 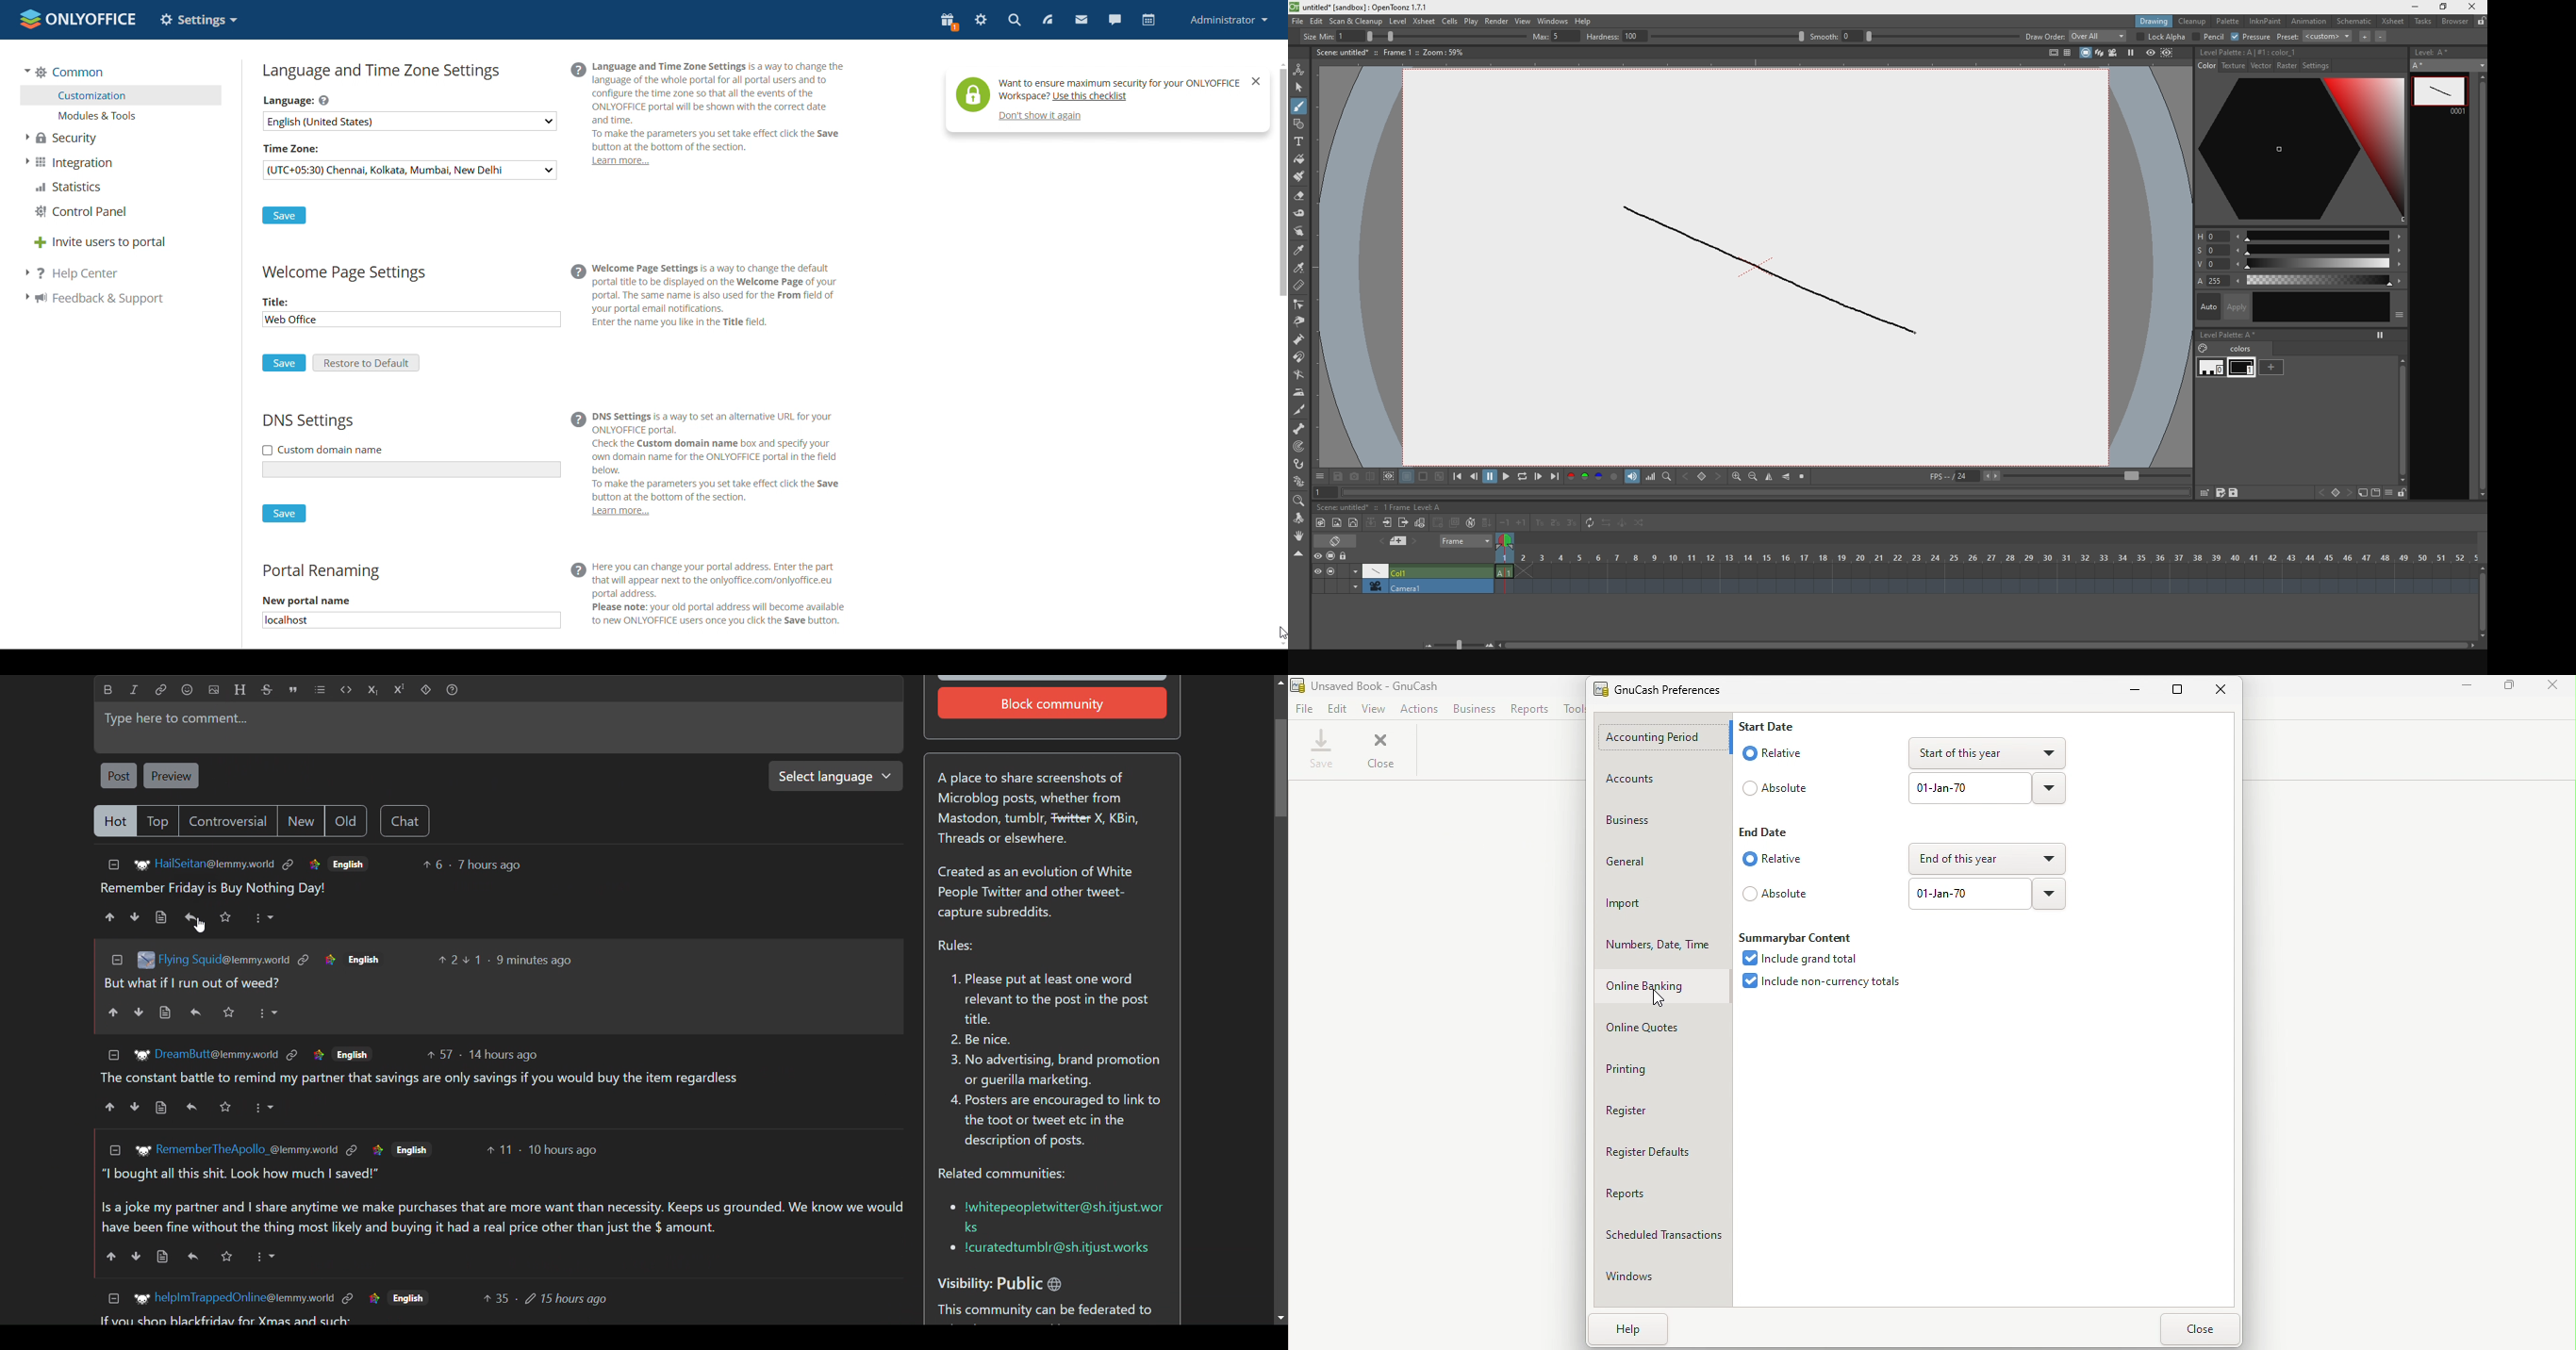 I want to click on align vertically, so click(x=1771, y=476).